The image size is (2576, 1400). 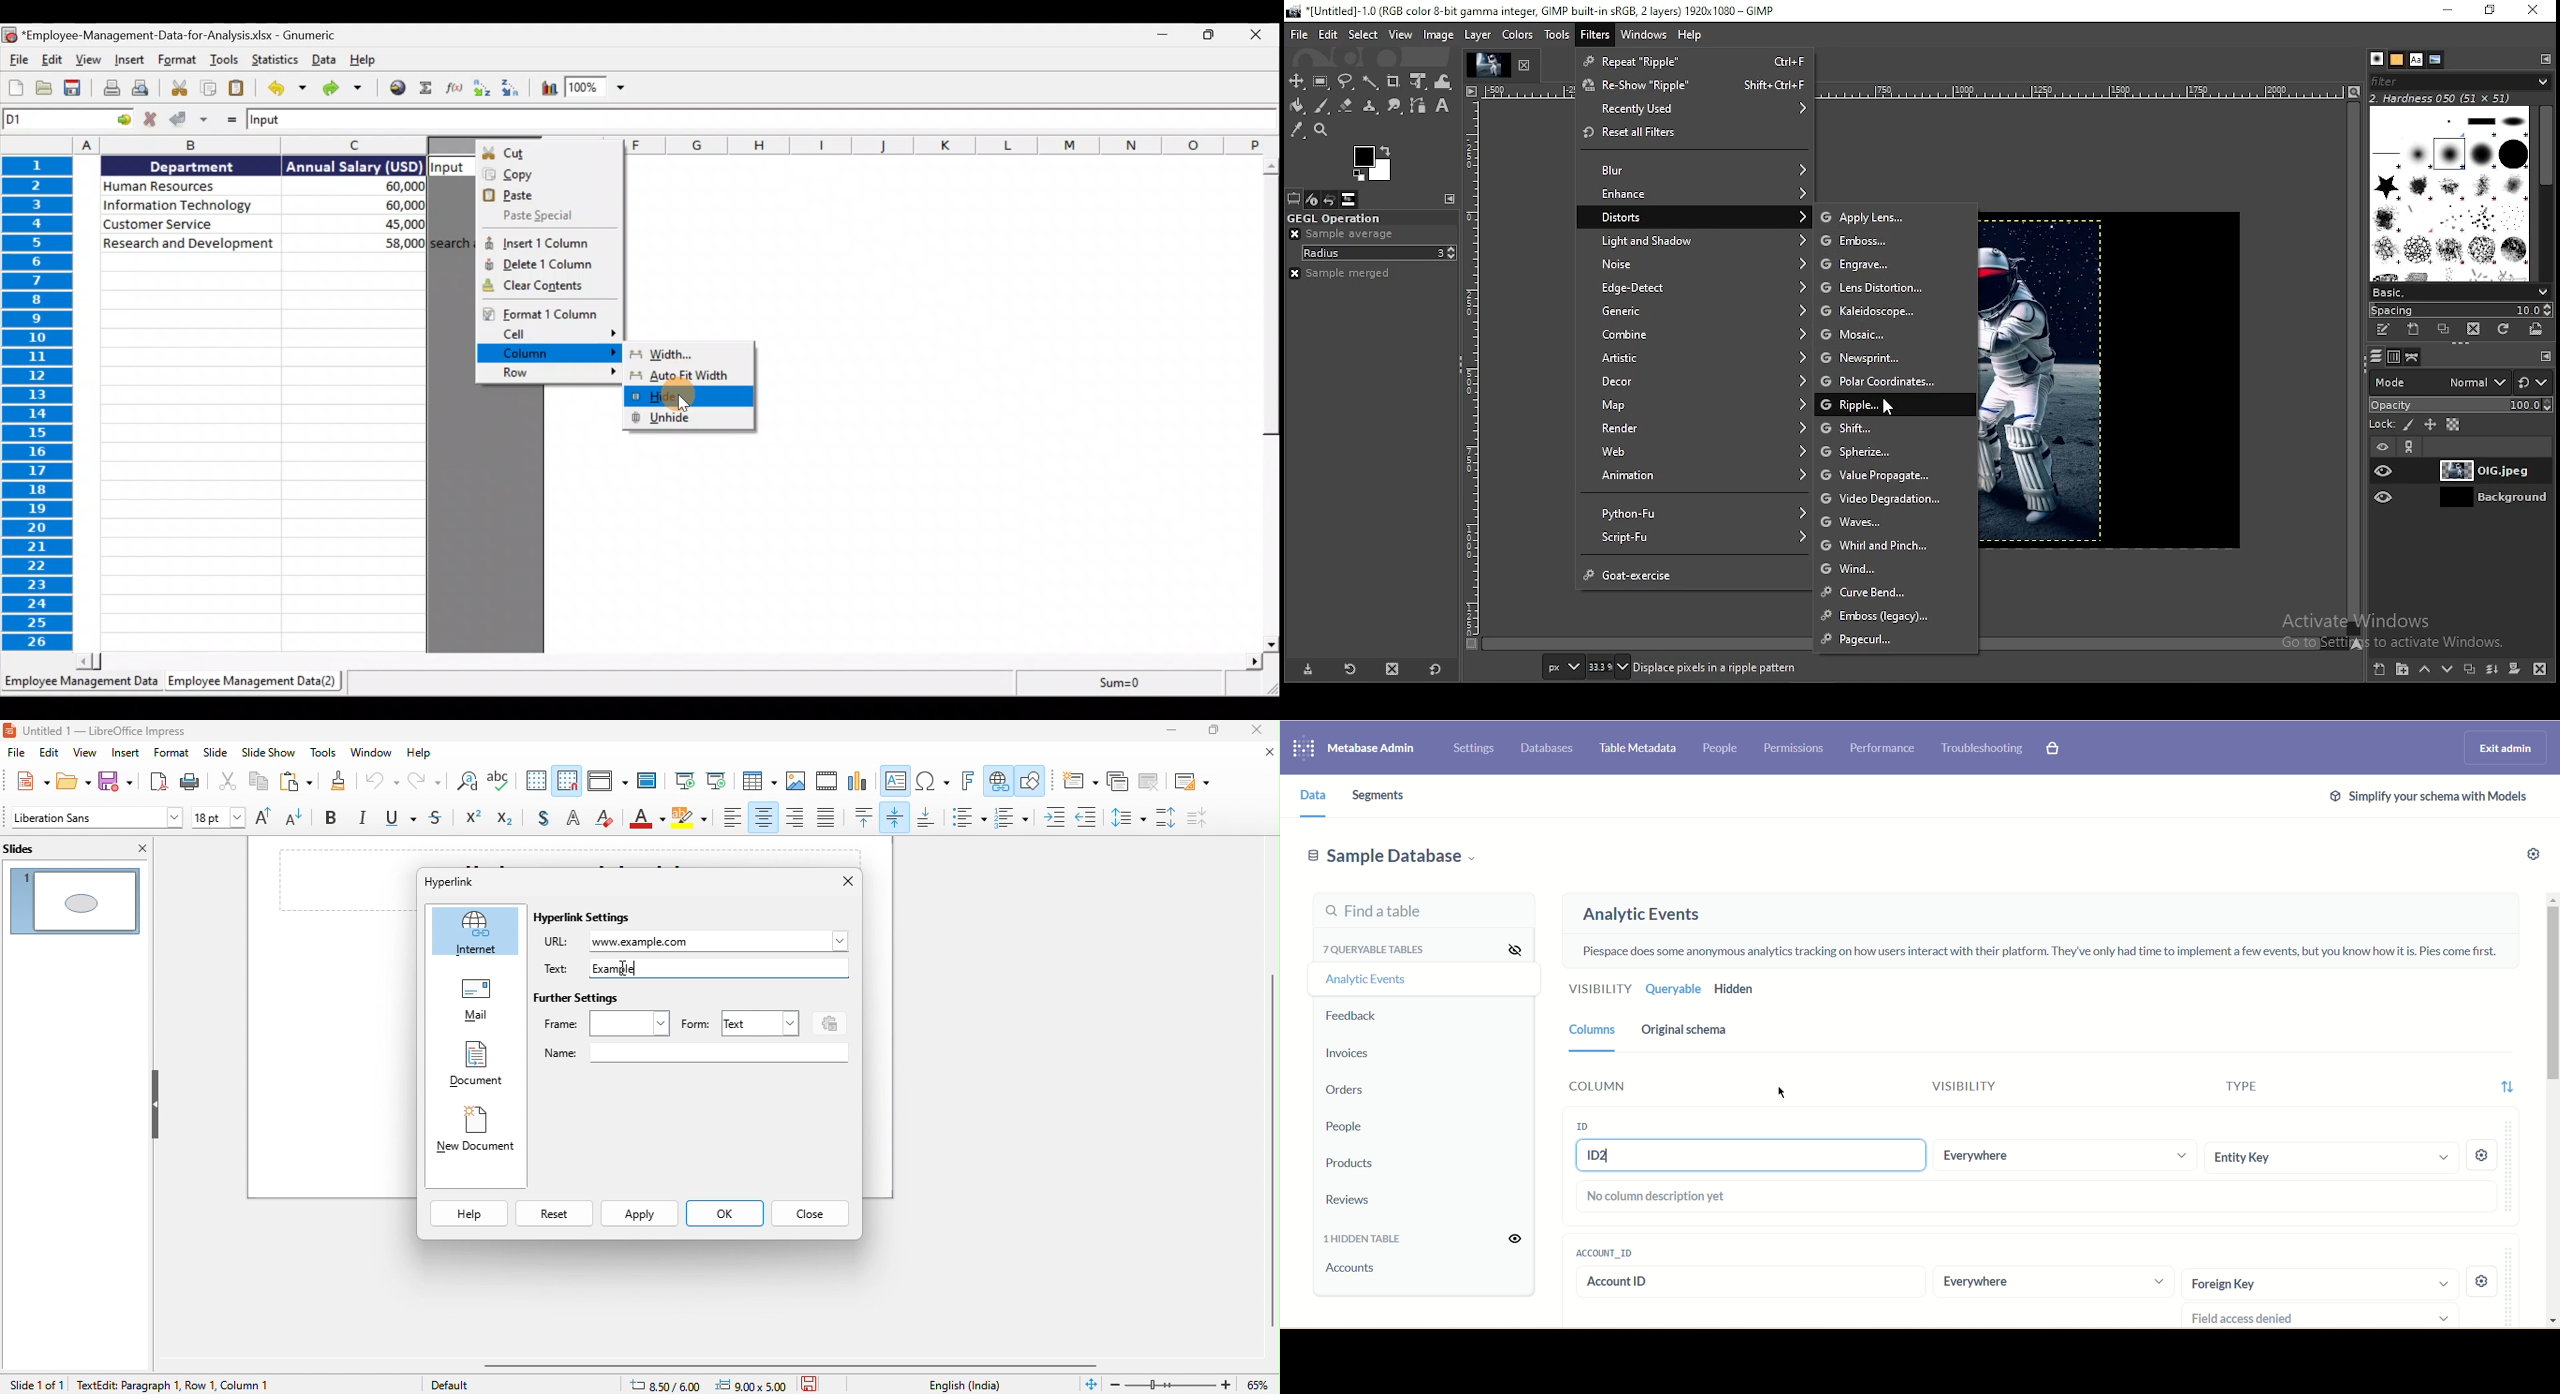 What do you see at coordinates (226, 58) in the screenshot?
I see `Tools` at bounding box center [226, 58].